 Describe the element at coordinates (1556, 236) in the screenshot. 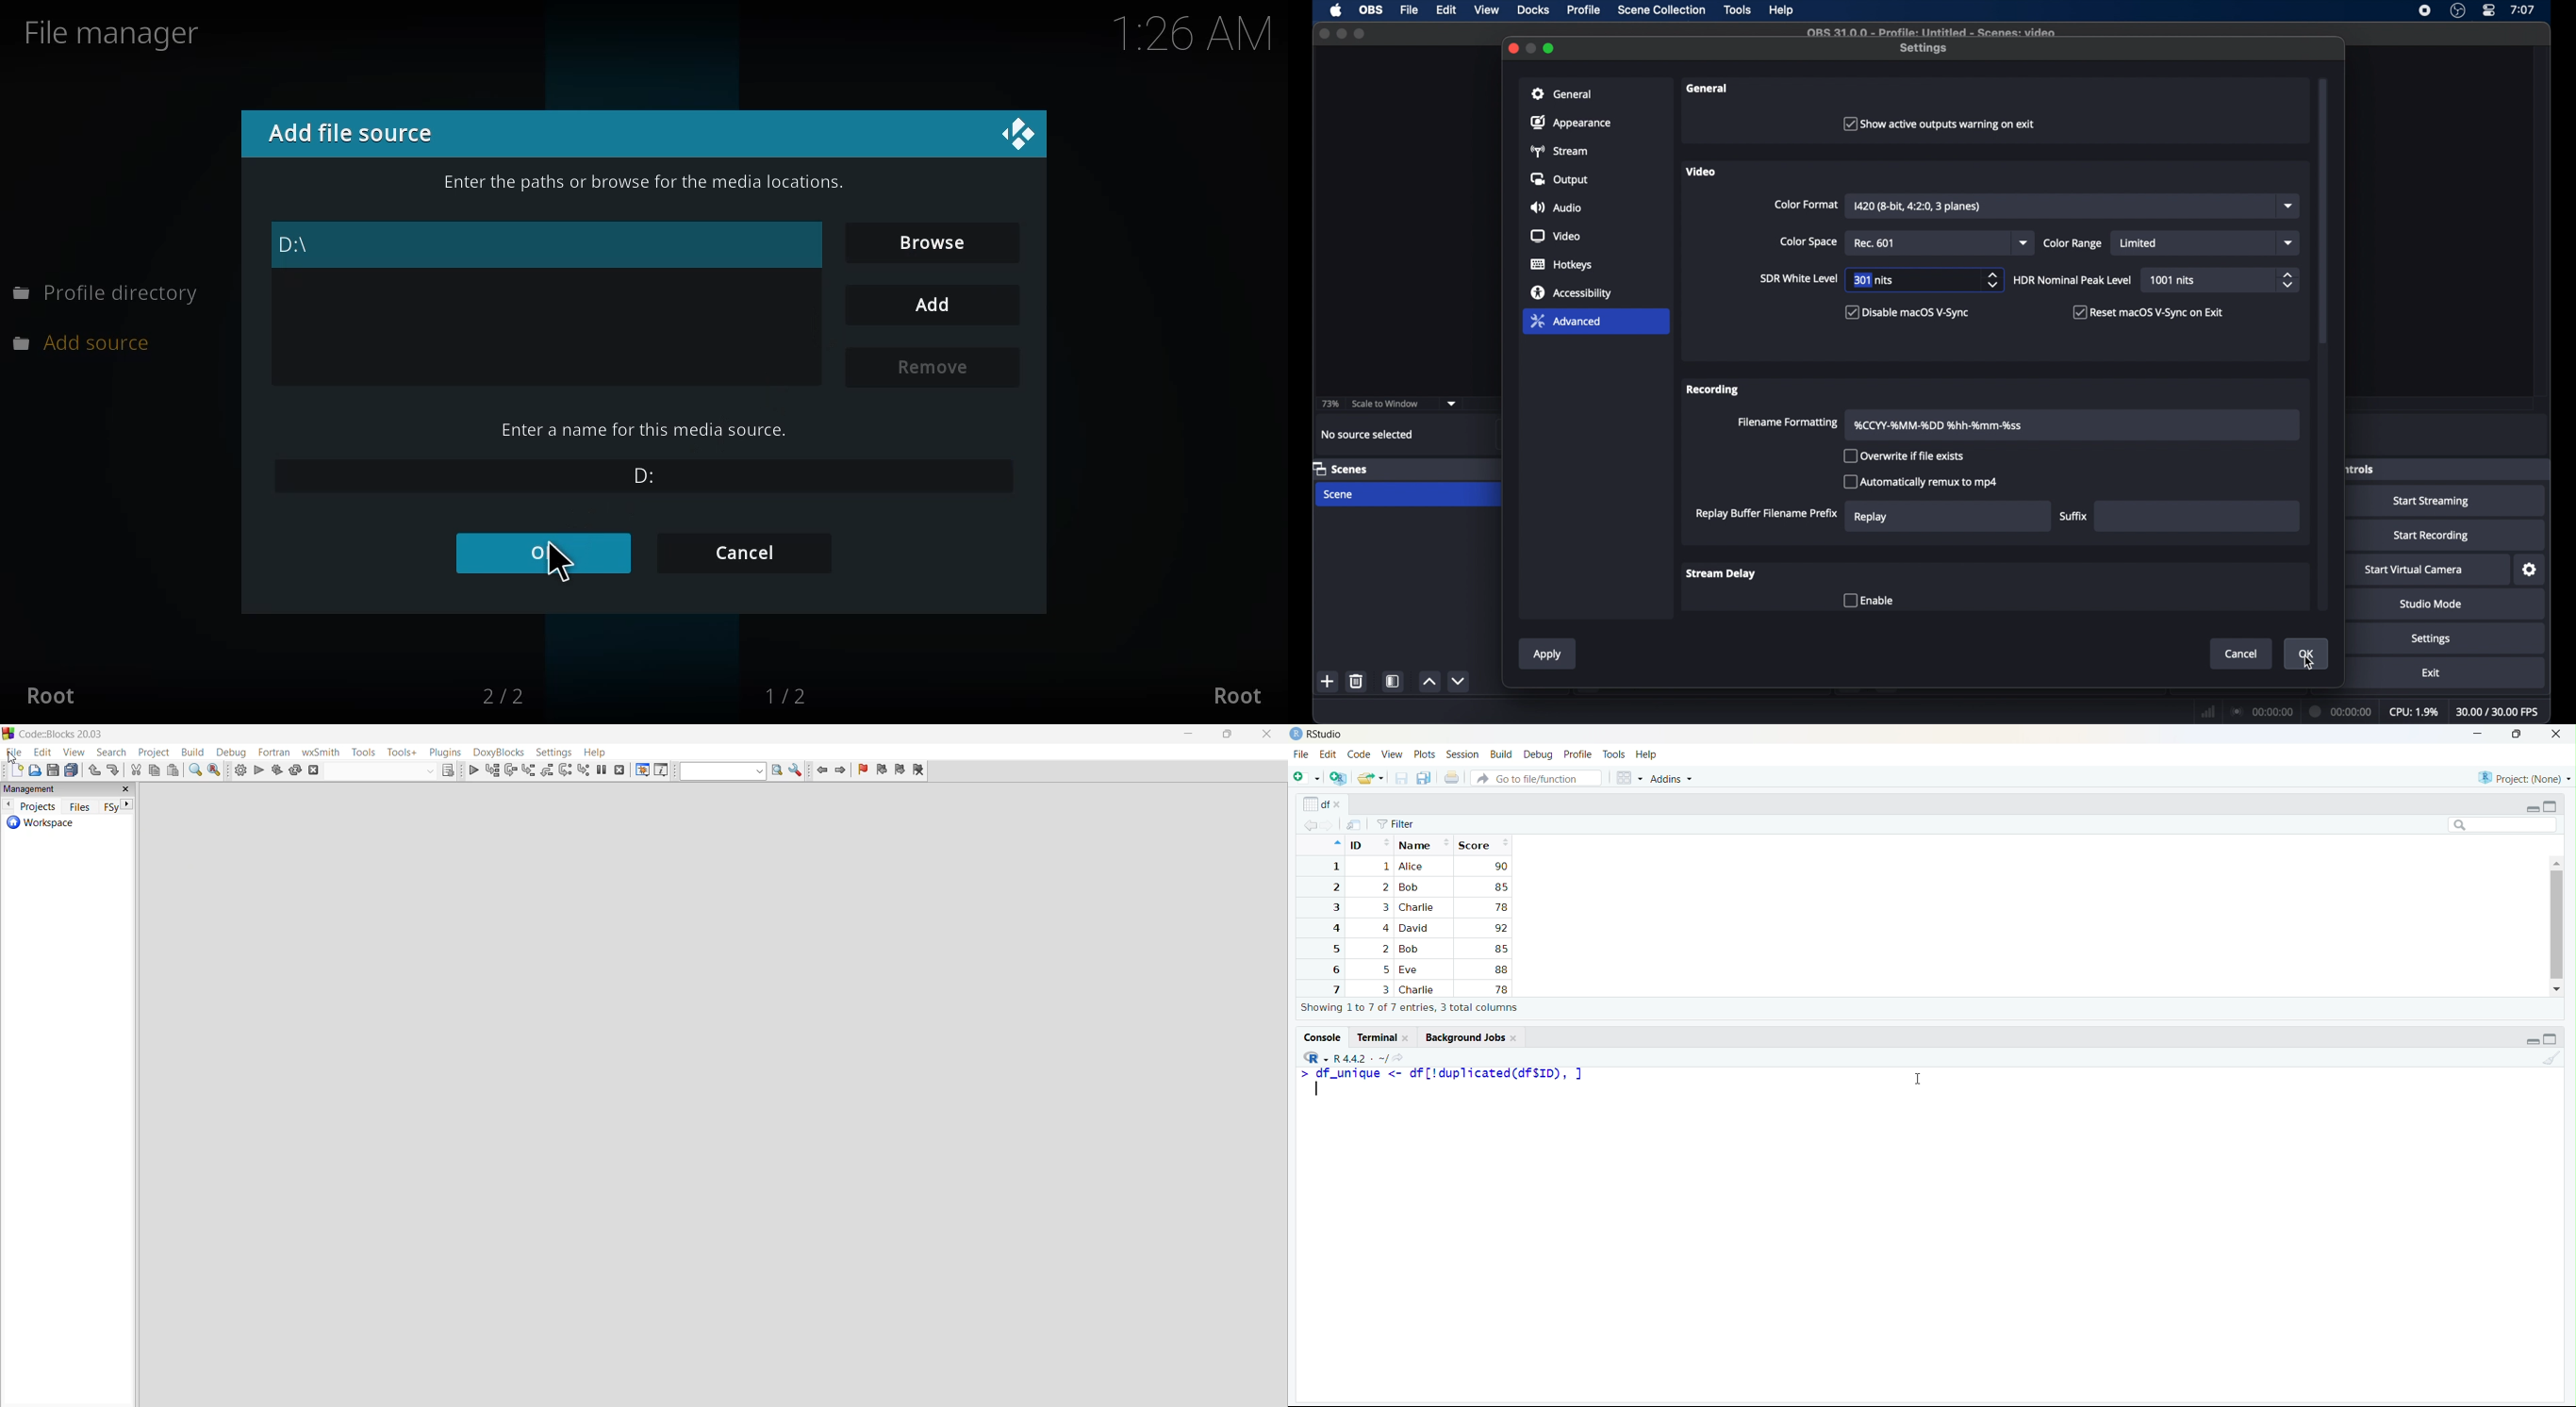

I see `video` at that location.